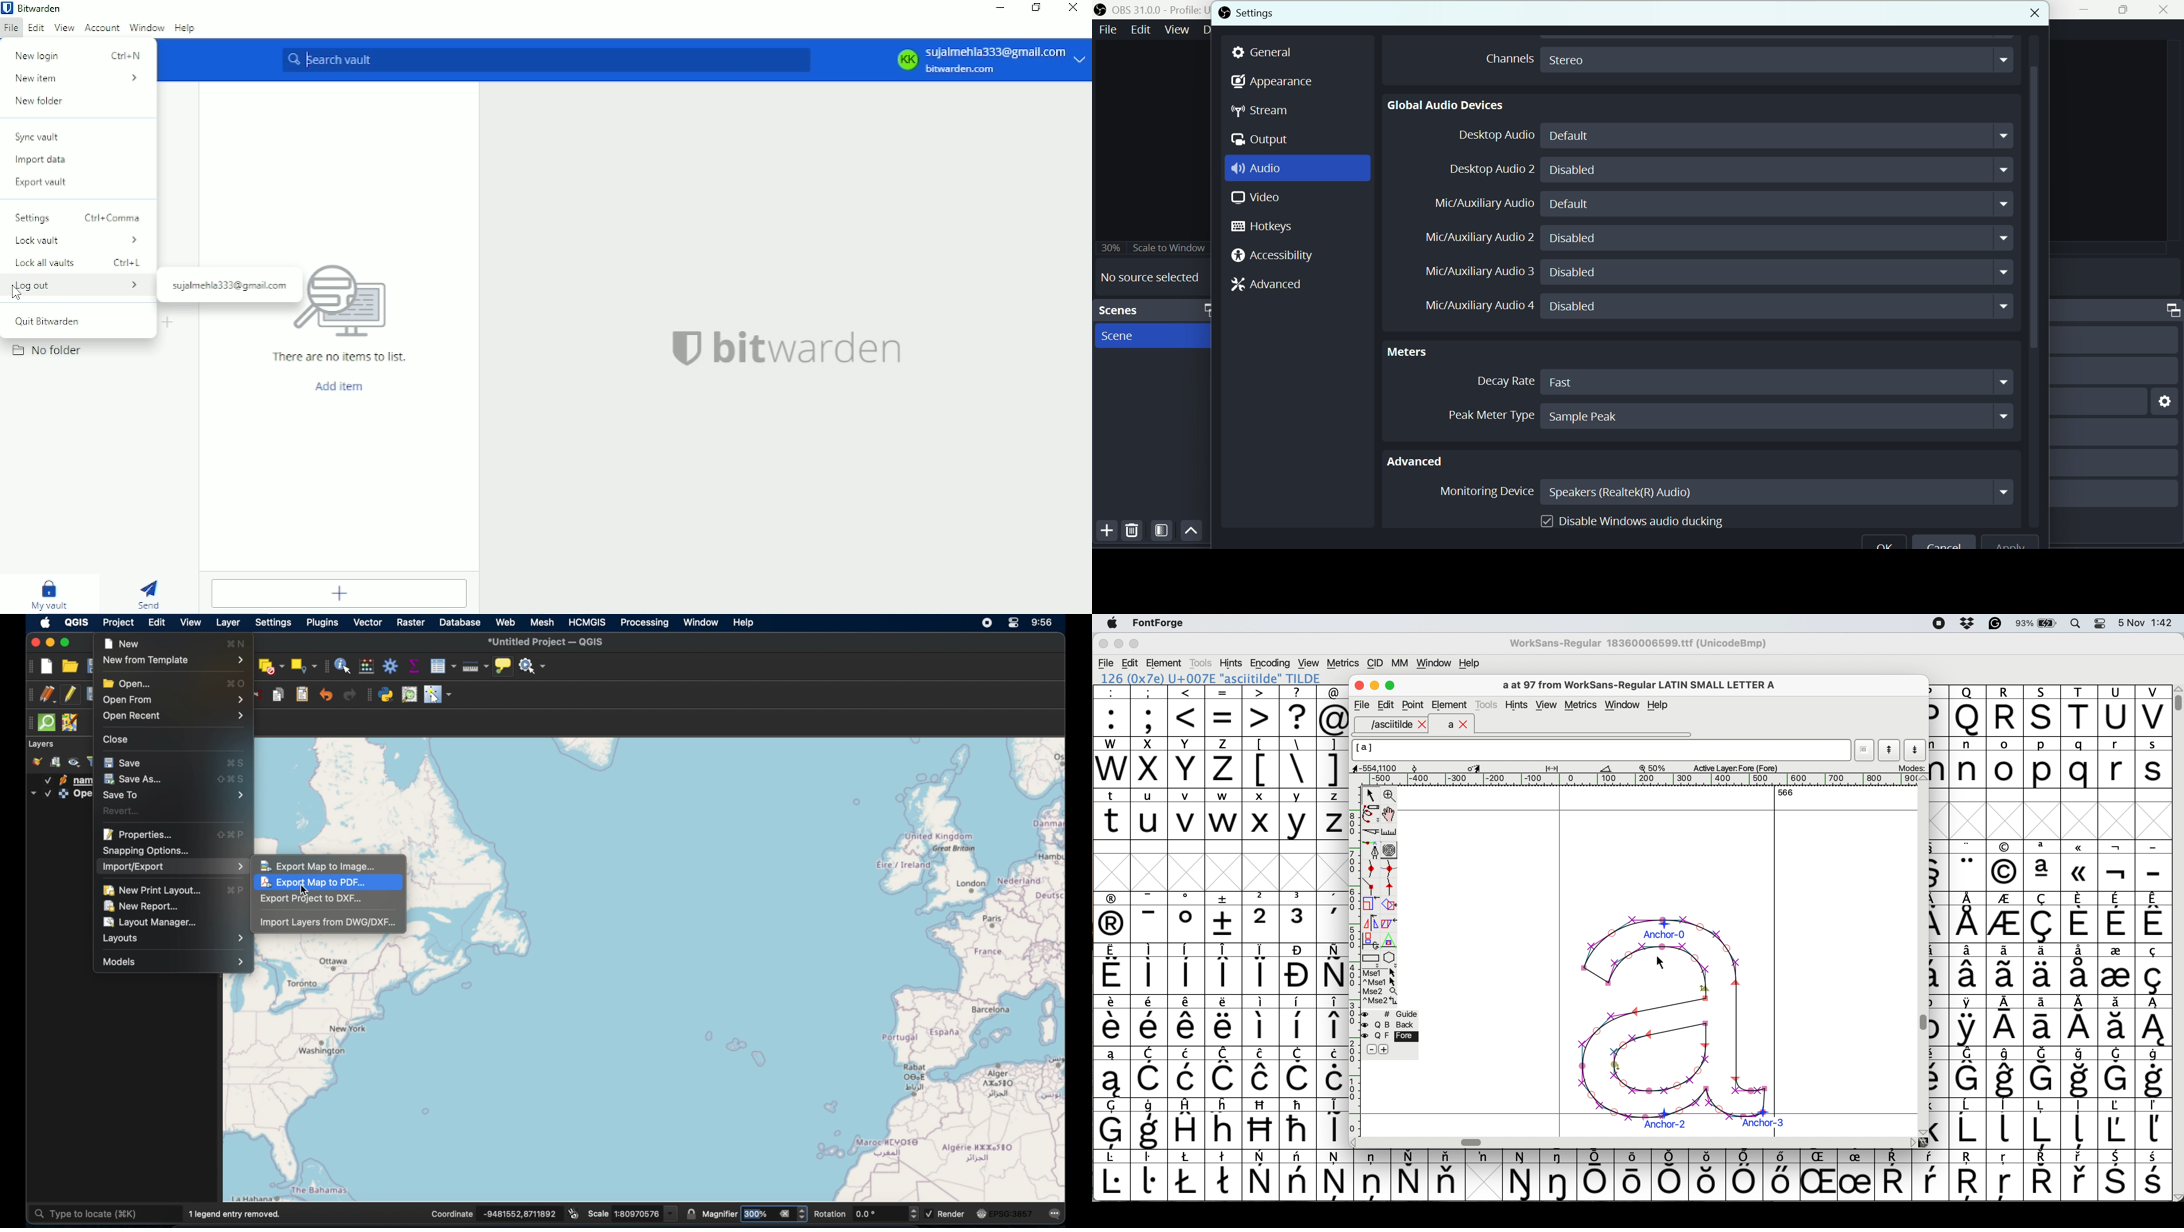 The width and height of the screenshot is (2184, 1232). Describe the element at coordinates (2006, 969) in the screenshot. I see `symbol` at that location.